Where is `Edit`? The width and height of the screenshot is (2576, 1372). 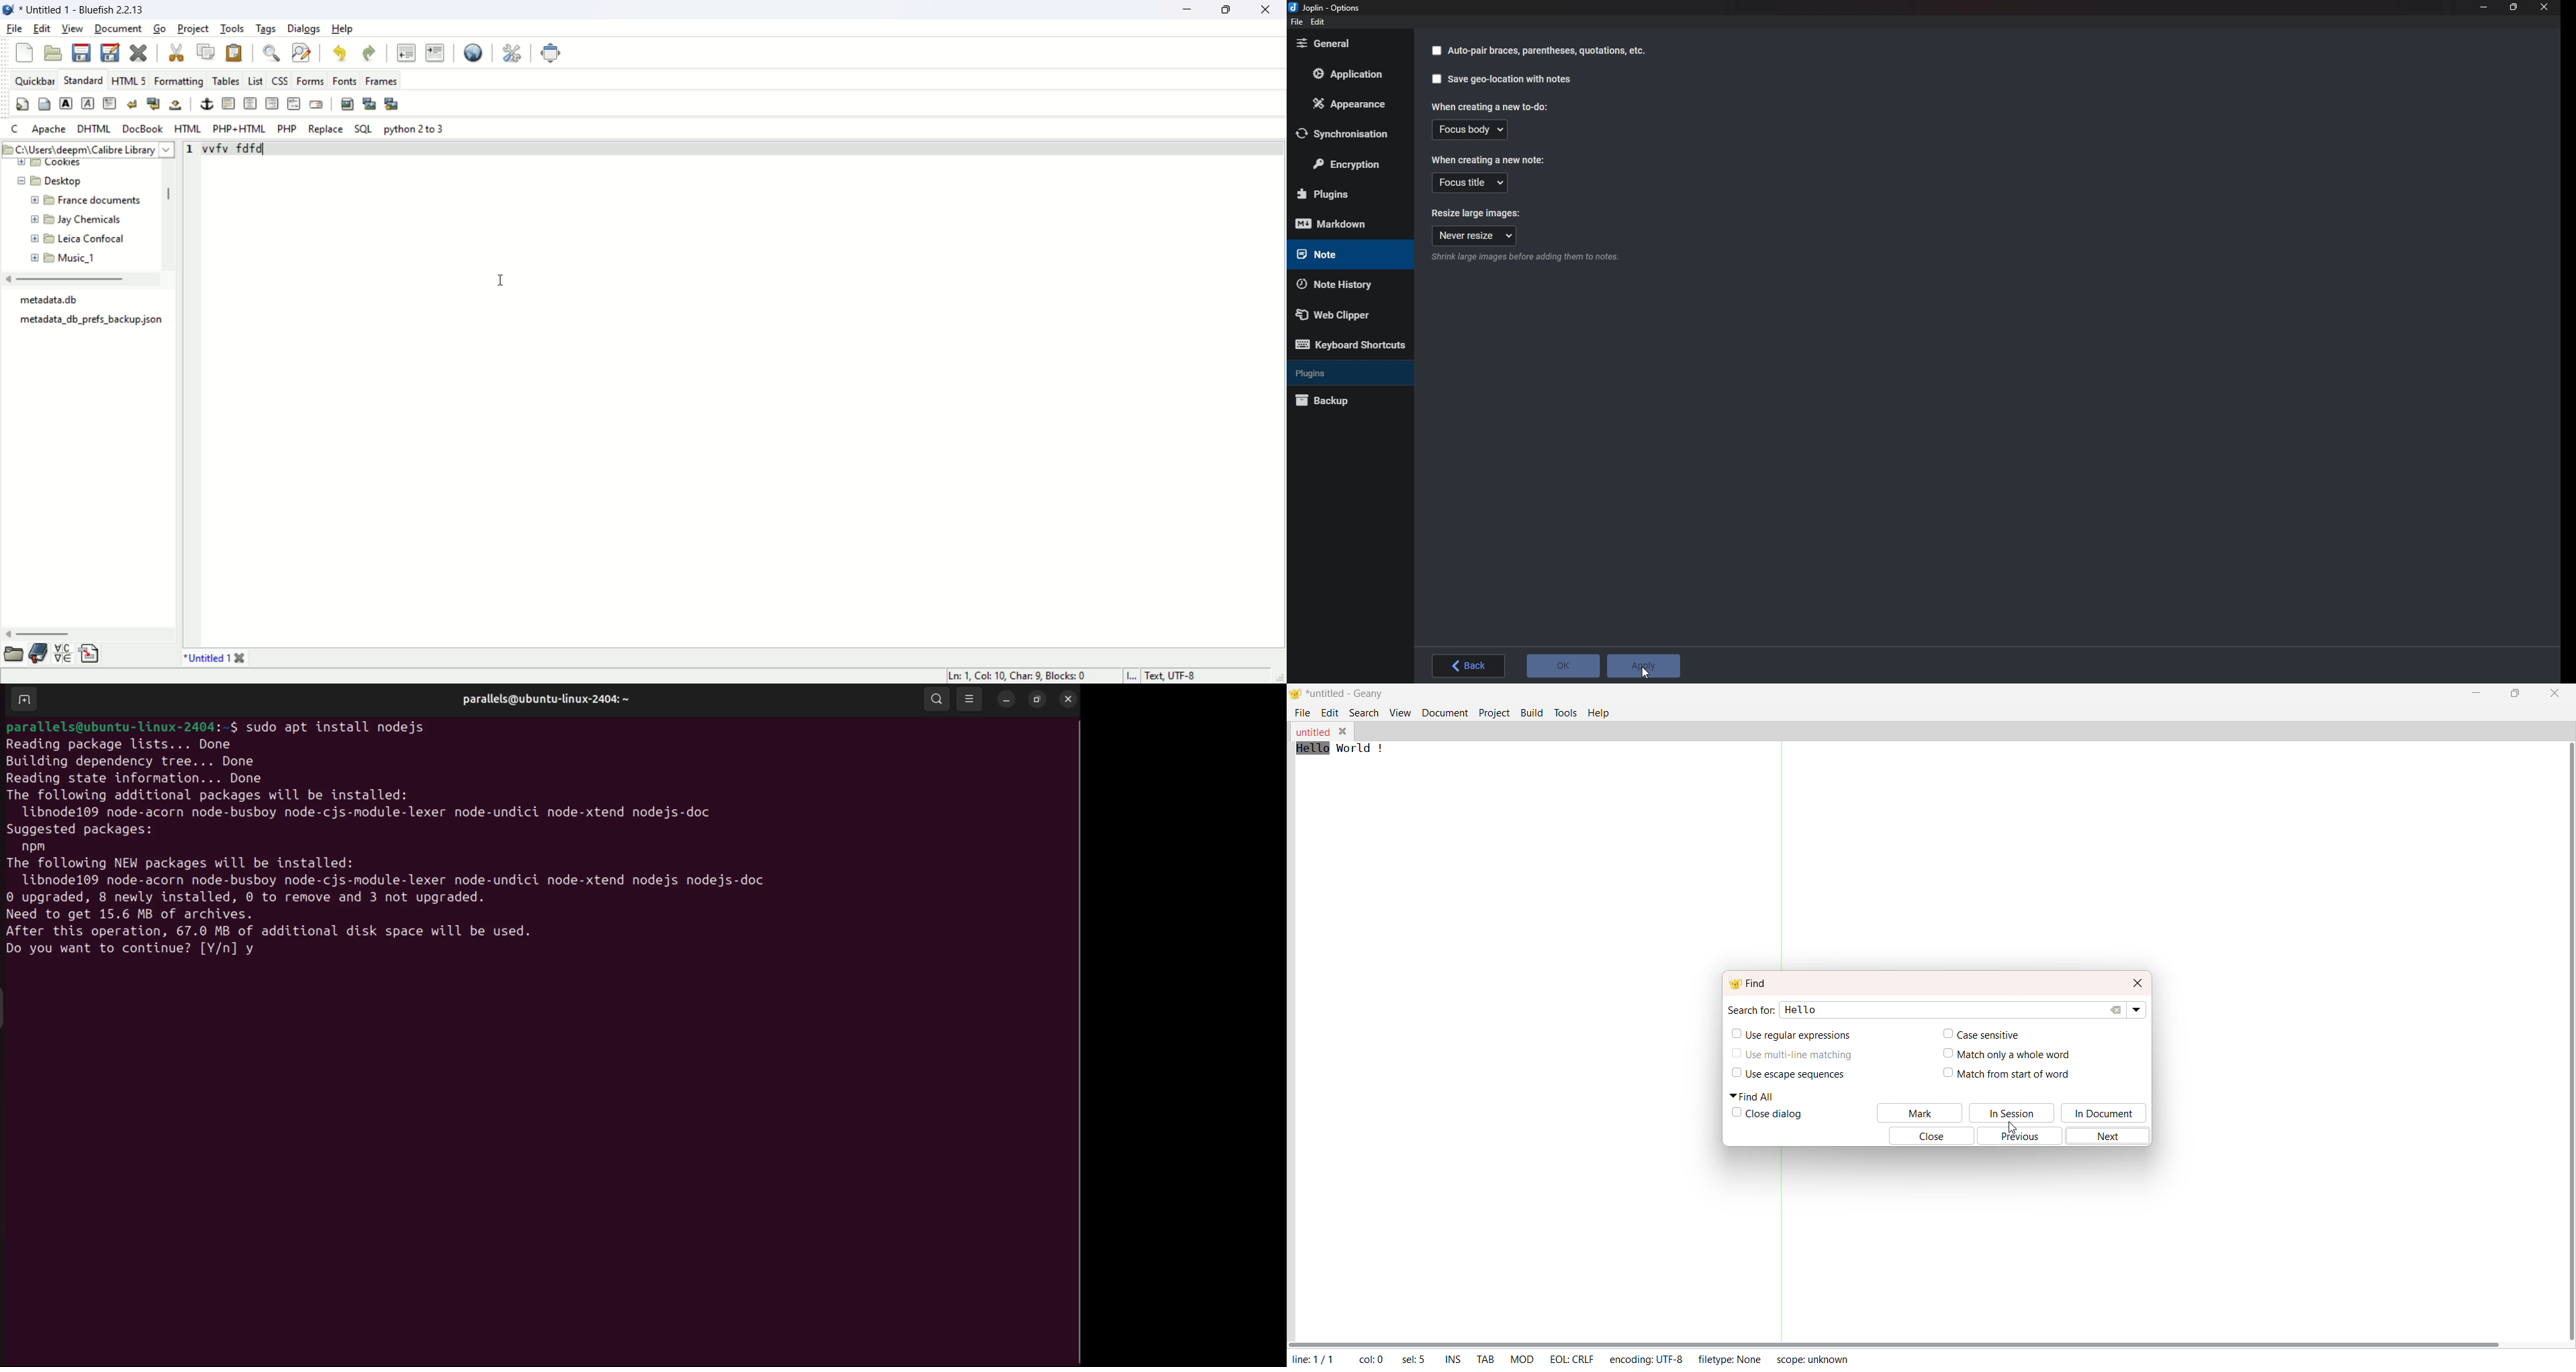 Edit is located at coordinates (1330, 714).